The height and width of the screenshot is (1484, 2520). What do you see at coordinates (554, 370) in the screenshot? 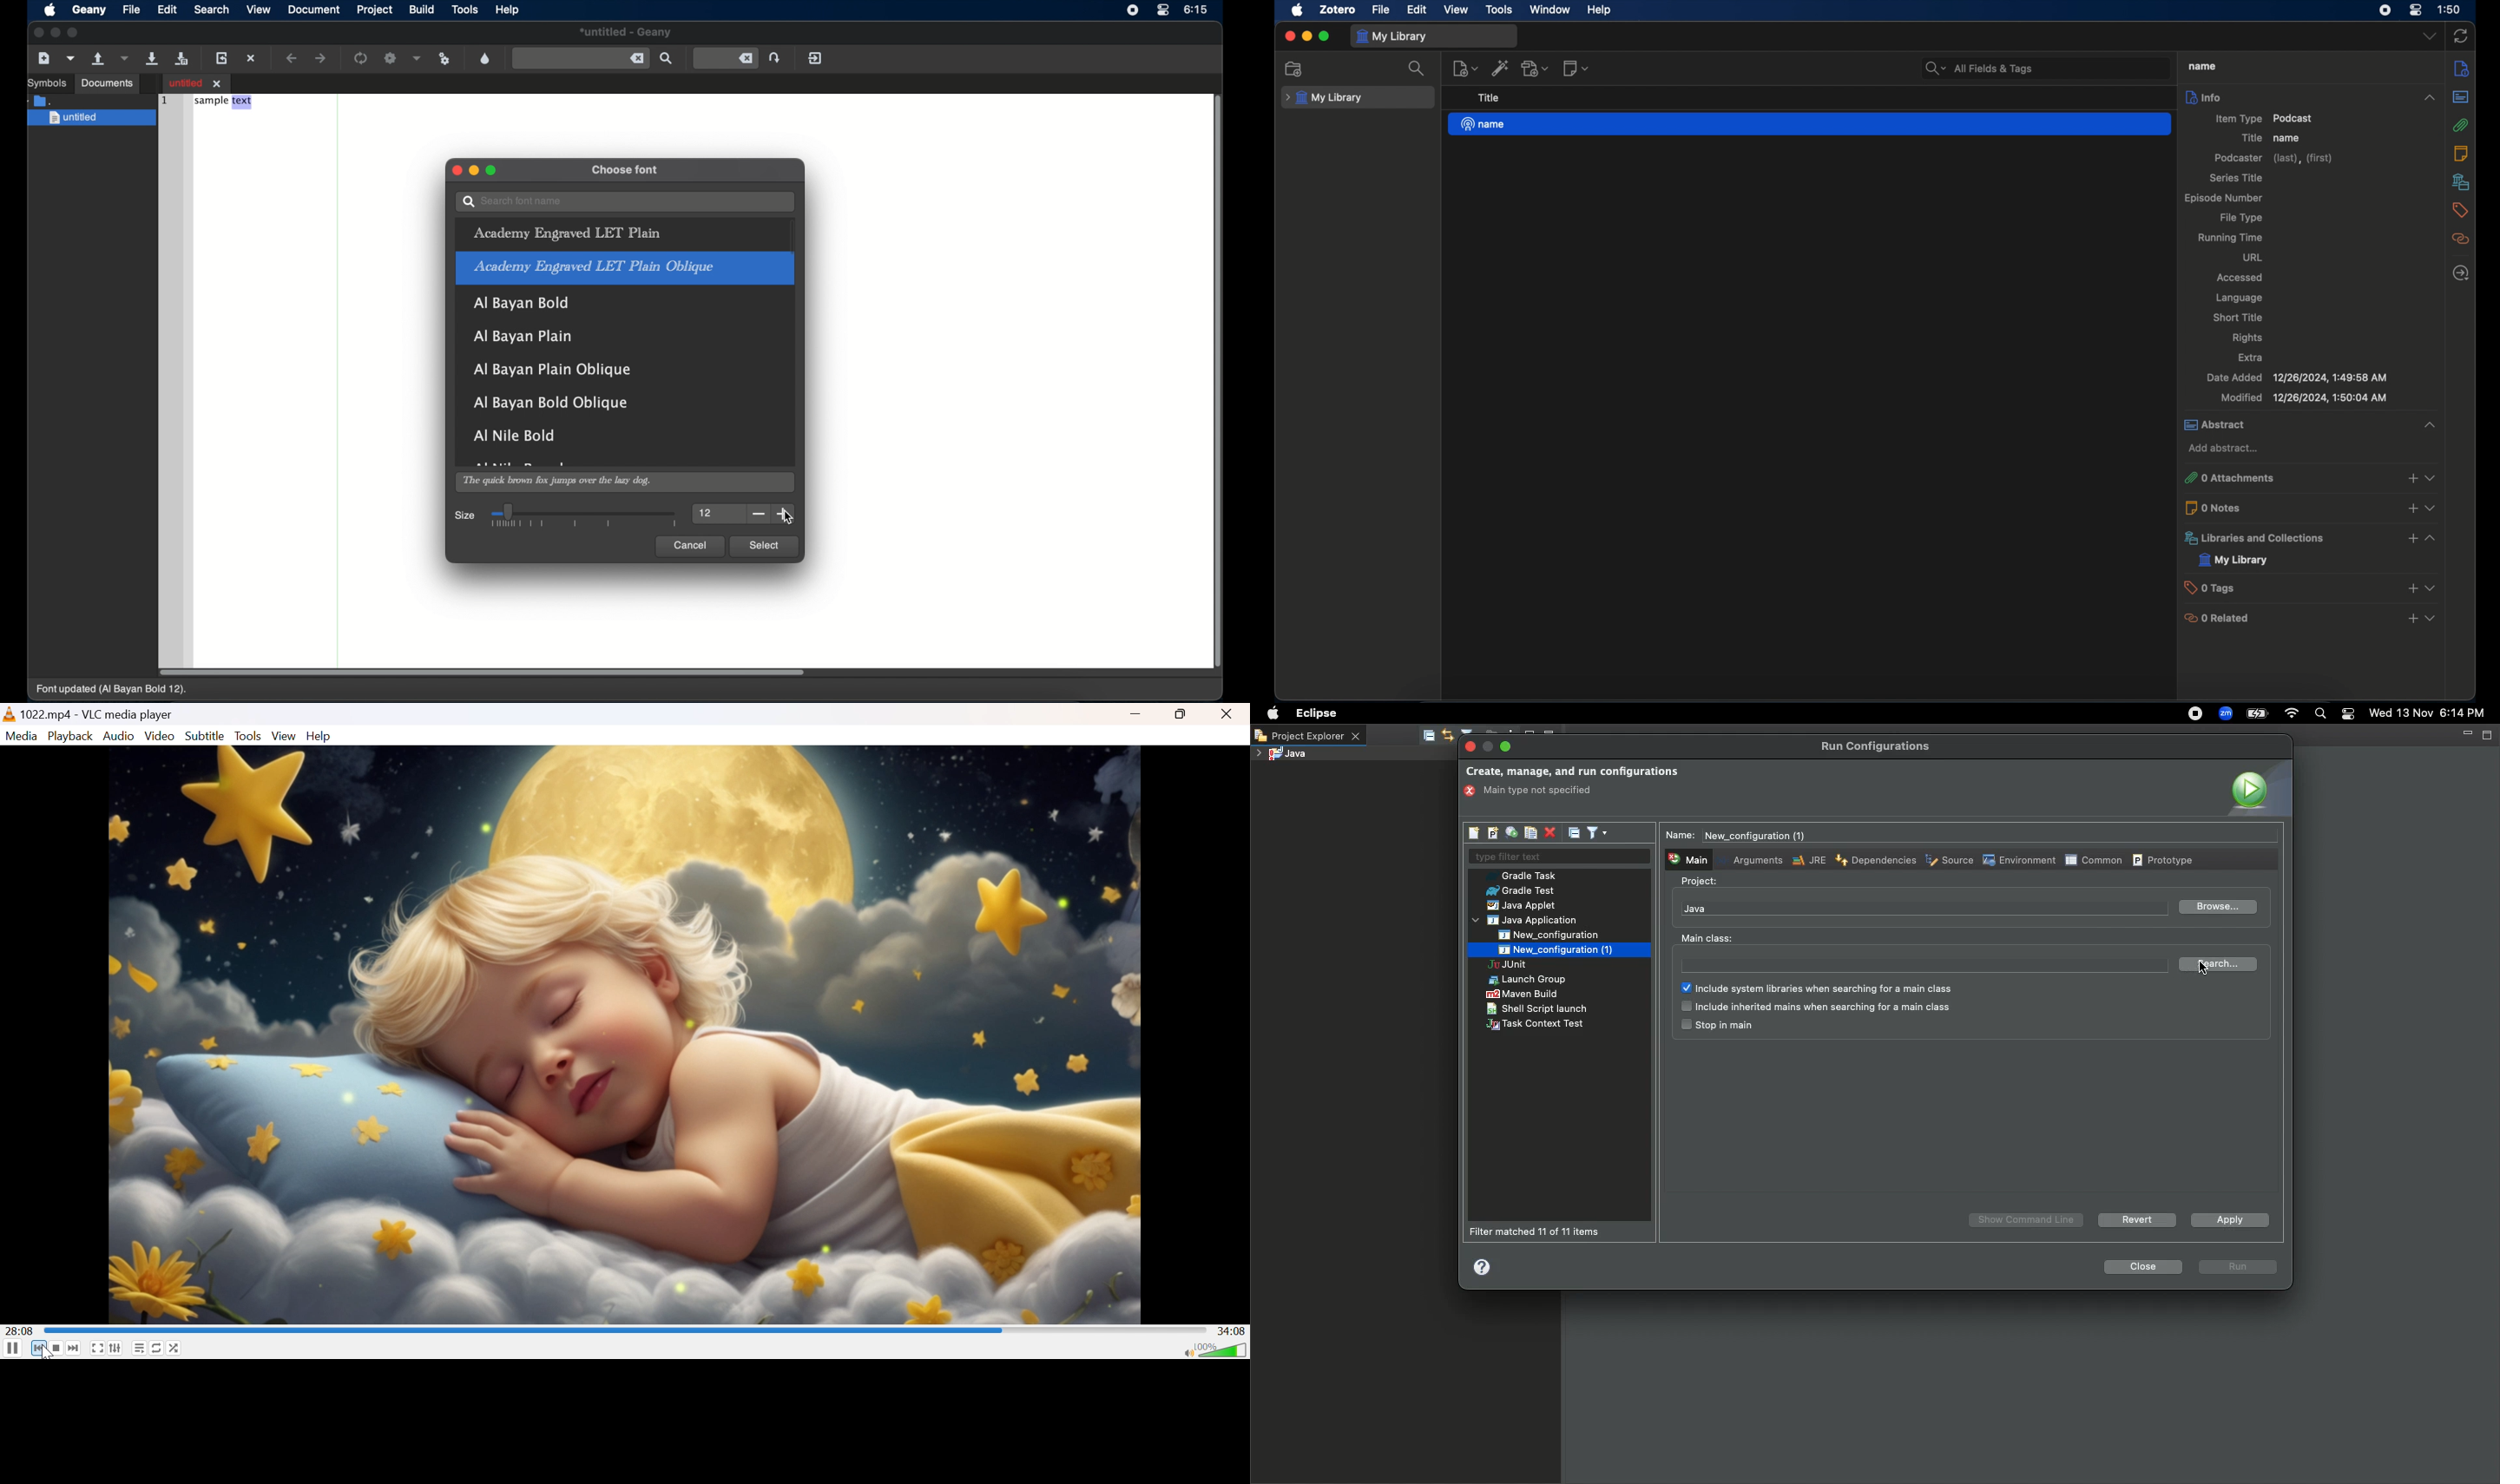
I see `al bayan plain oblique` at bounding box center [554, 370].